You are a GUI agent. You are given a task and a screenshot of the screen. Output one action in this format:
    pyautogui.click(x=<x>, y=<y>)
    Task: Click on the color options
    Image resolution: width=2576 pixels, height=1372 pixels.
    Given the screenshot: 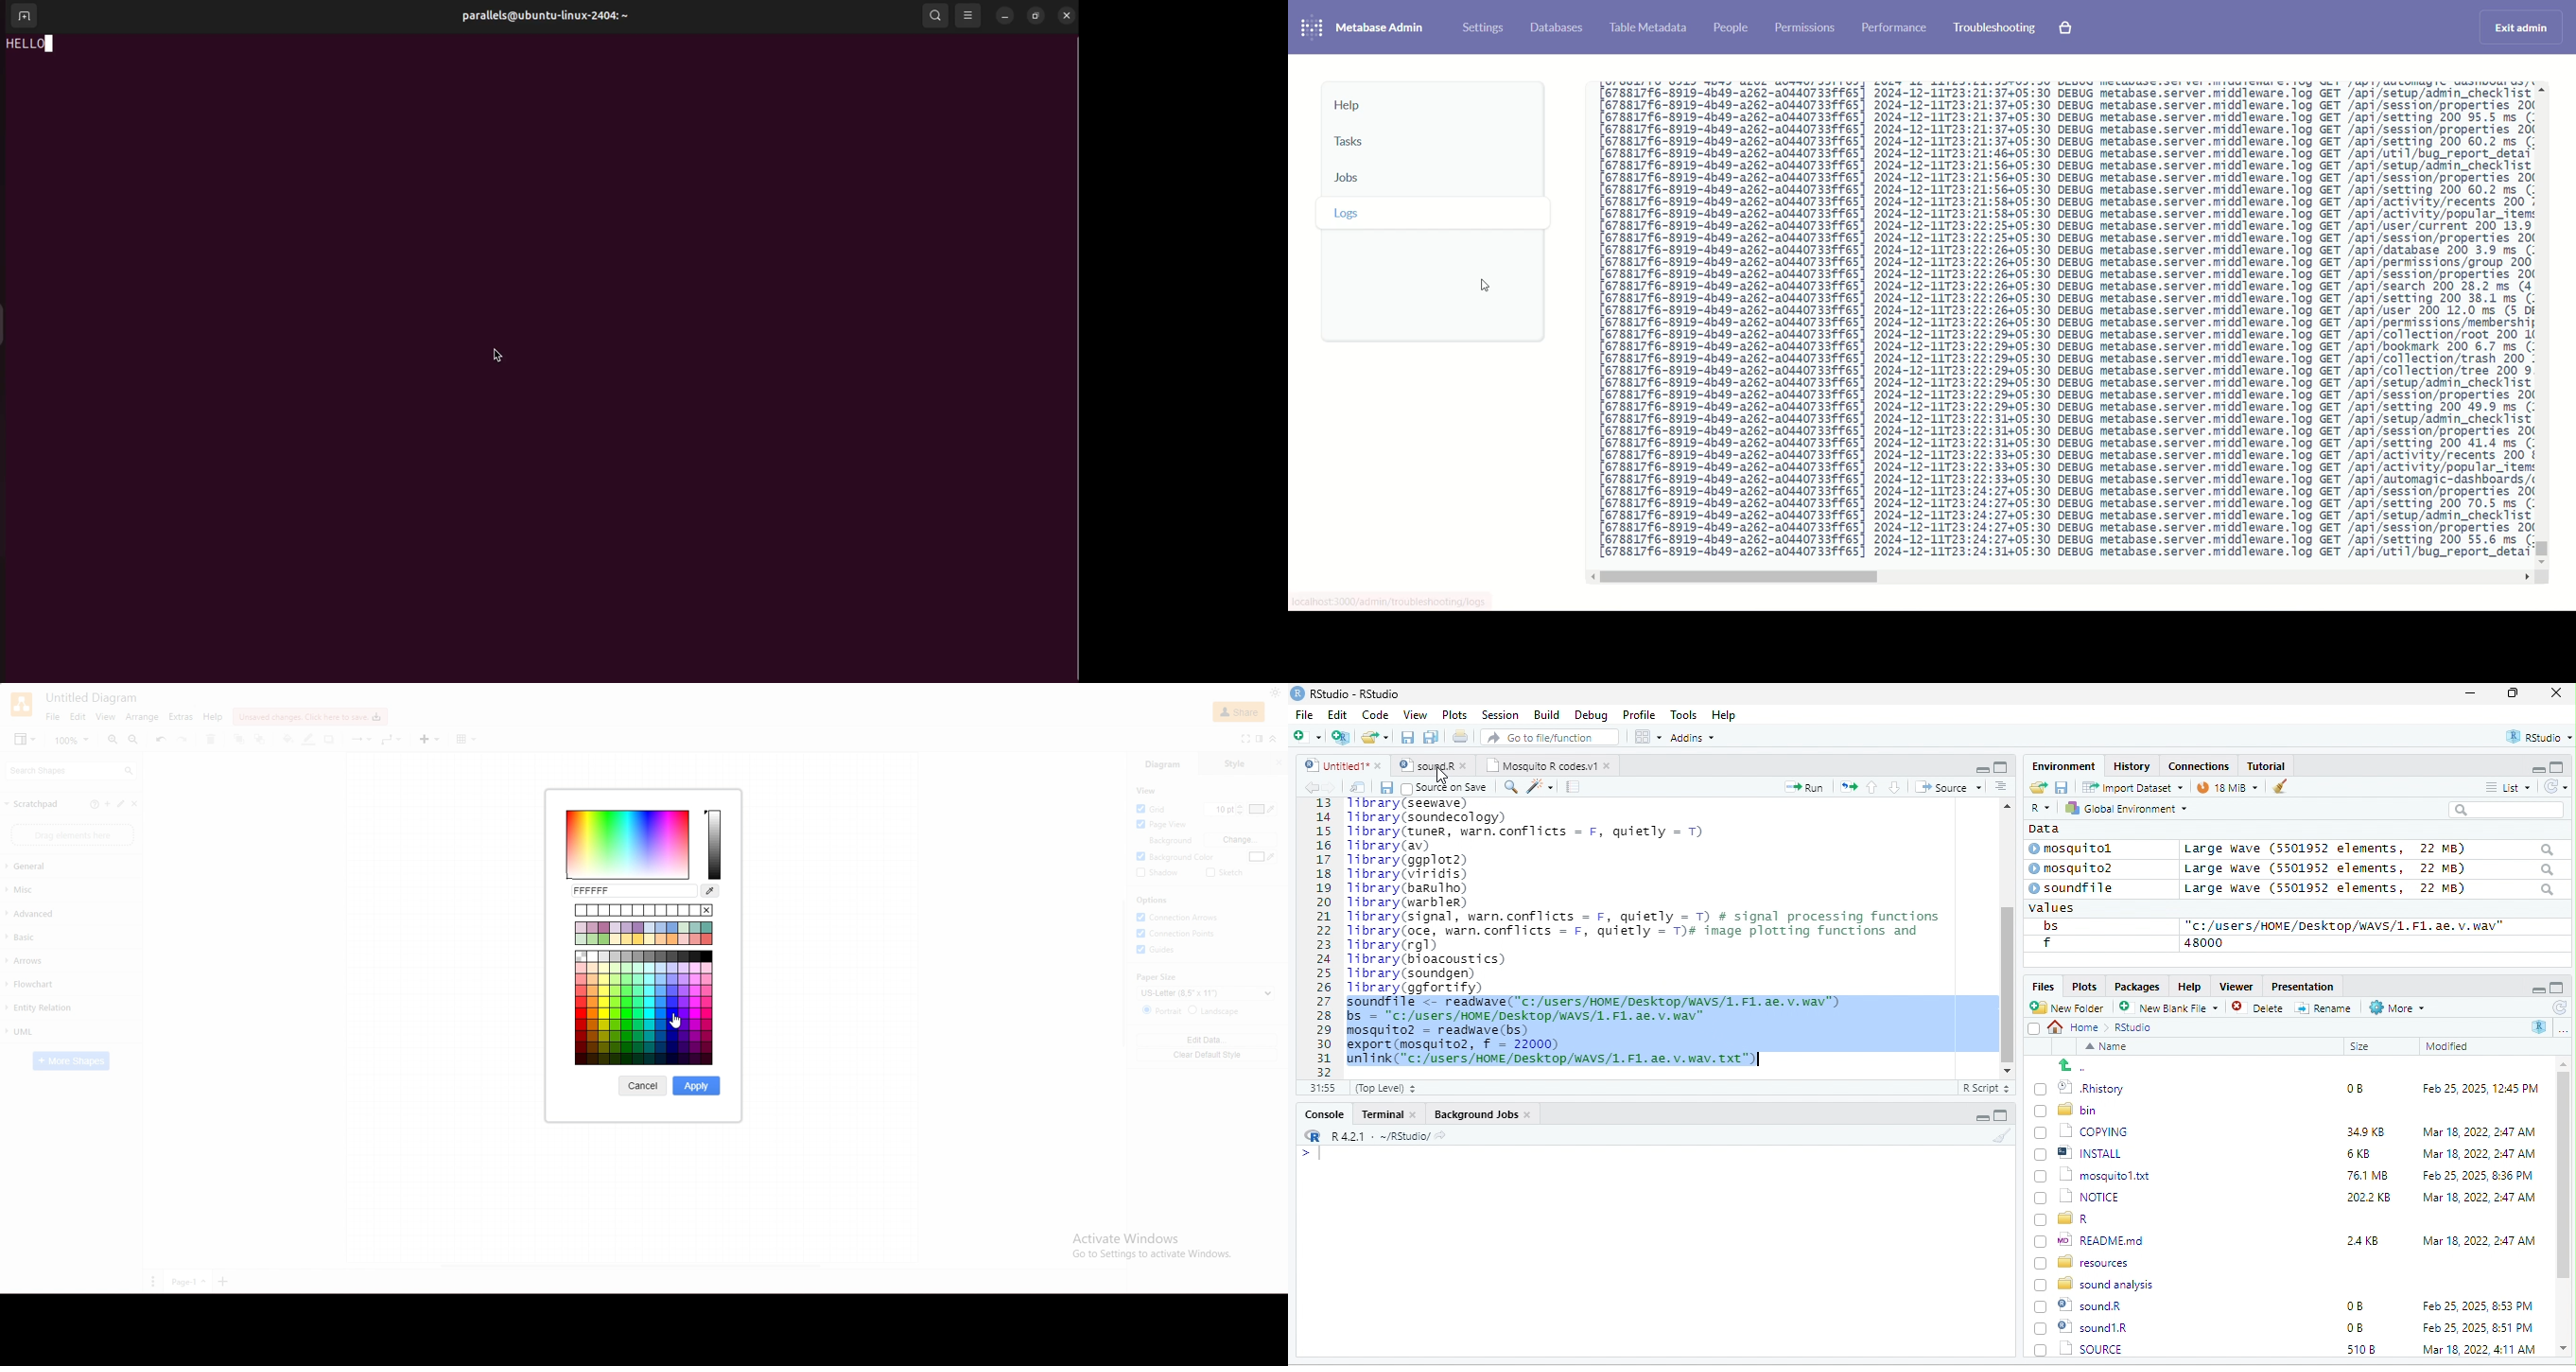 What is the action you would take?
    pyautogui.click(x=629, y=845)
    